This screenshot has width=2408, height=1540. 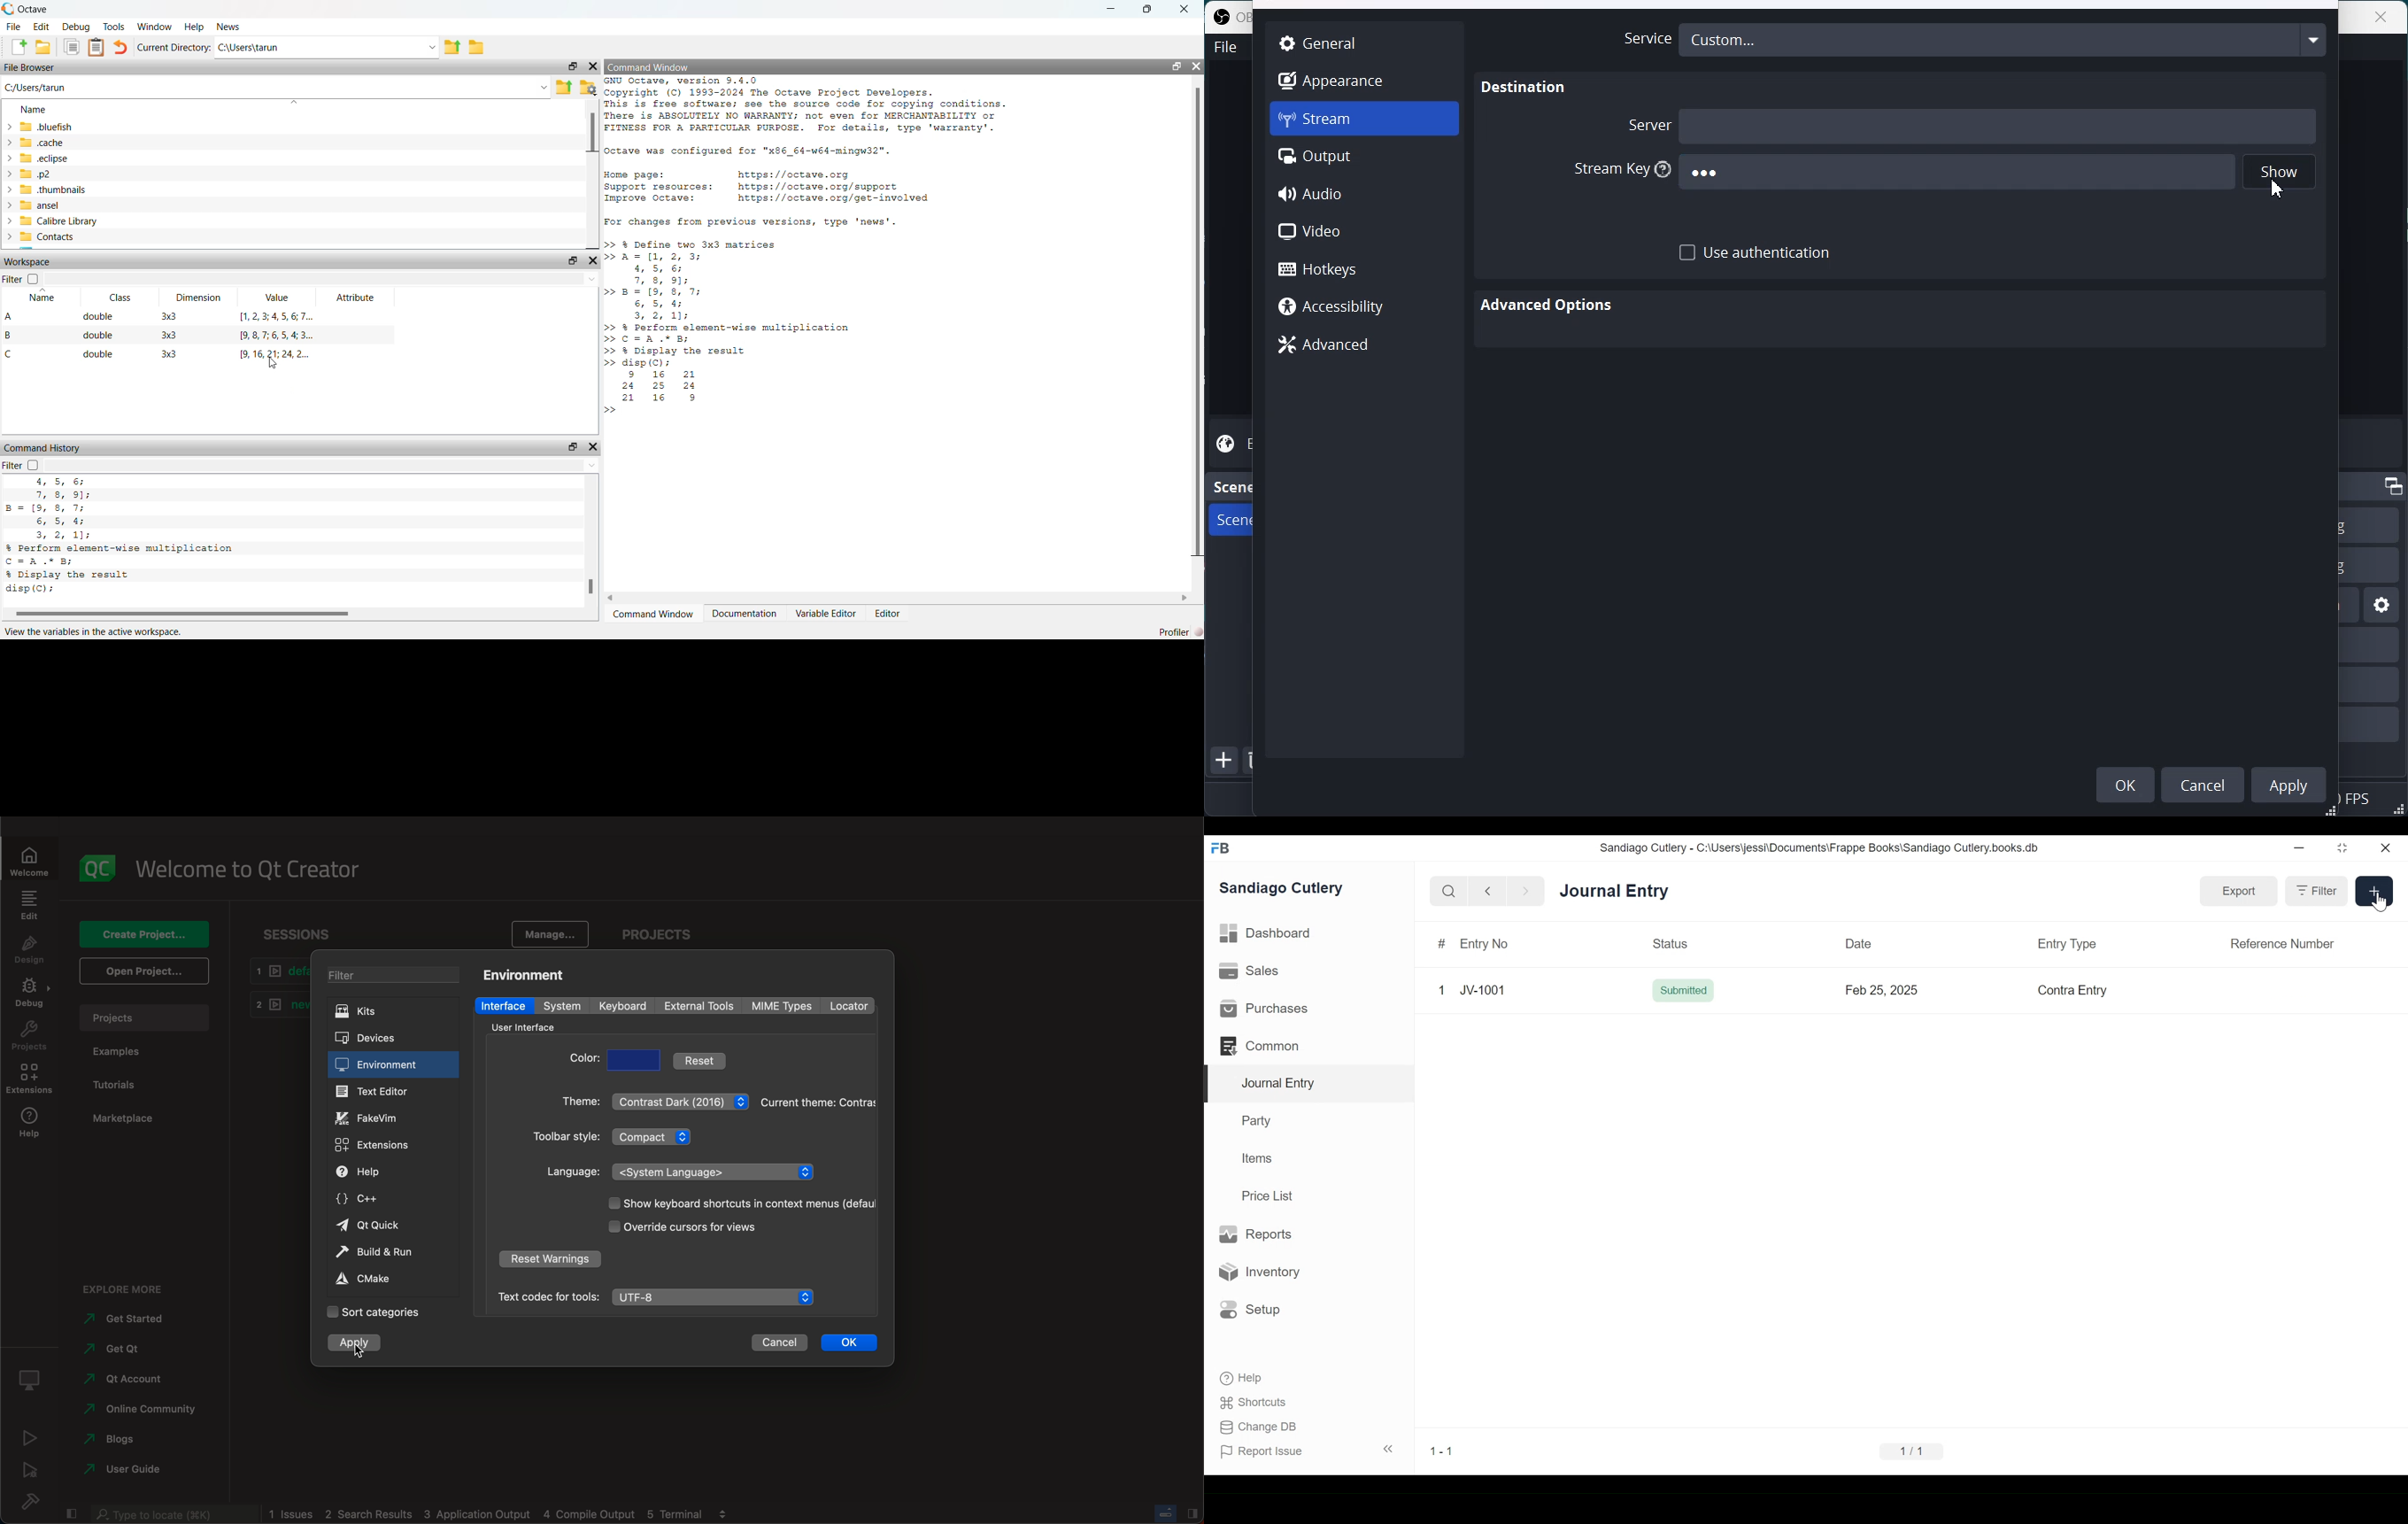 I want to click on Reports, so click(x=1254, y=1234).